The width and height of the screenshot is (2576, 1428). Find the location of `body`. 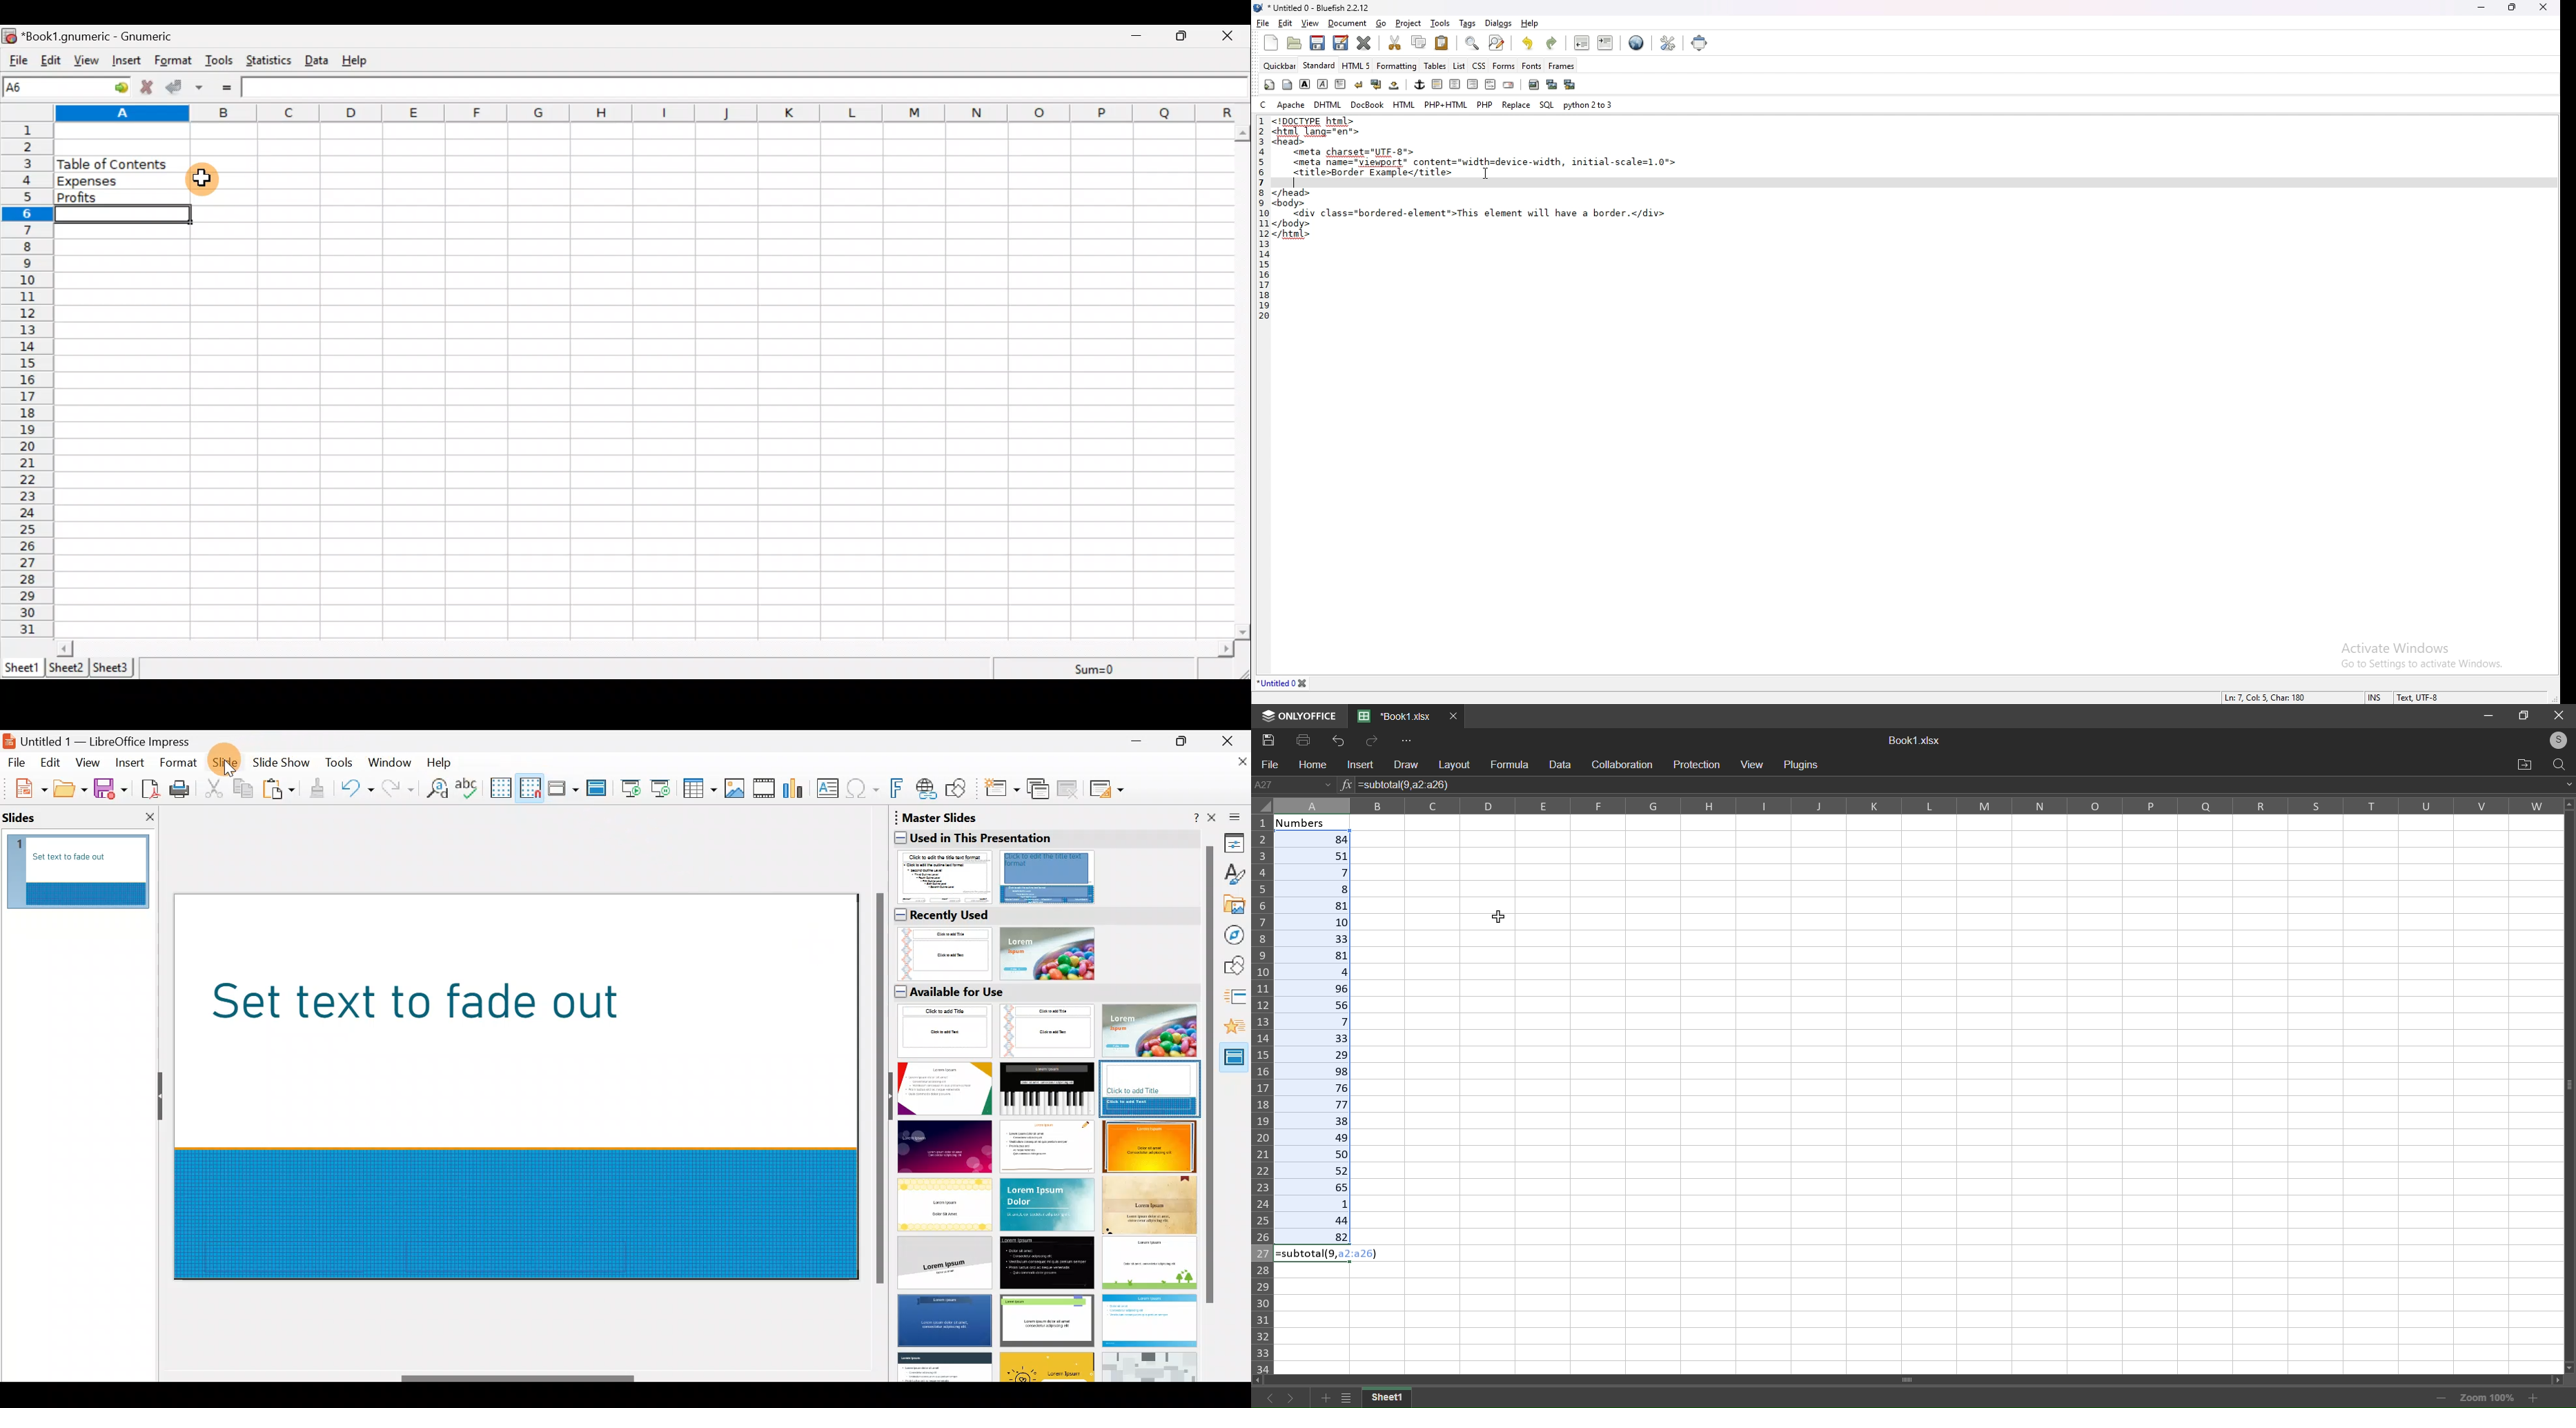

body is located at coordinates (1287, 85).